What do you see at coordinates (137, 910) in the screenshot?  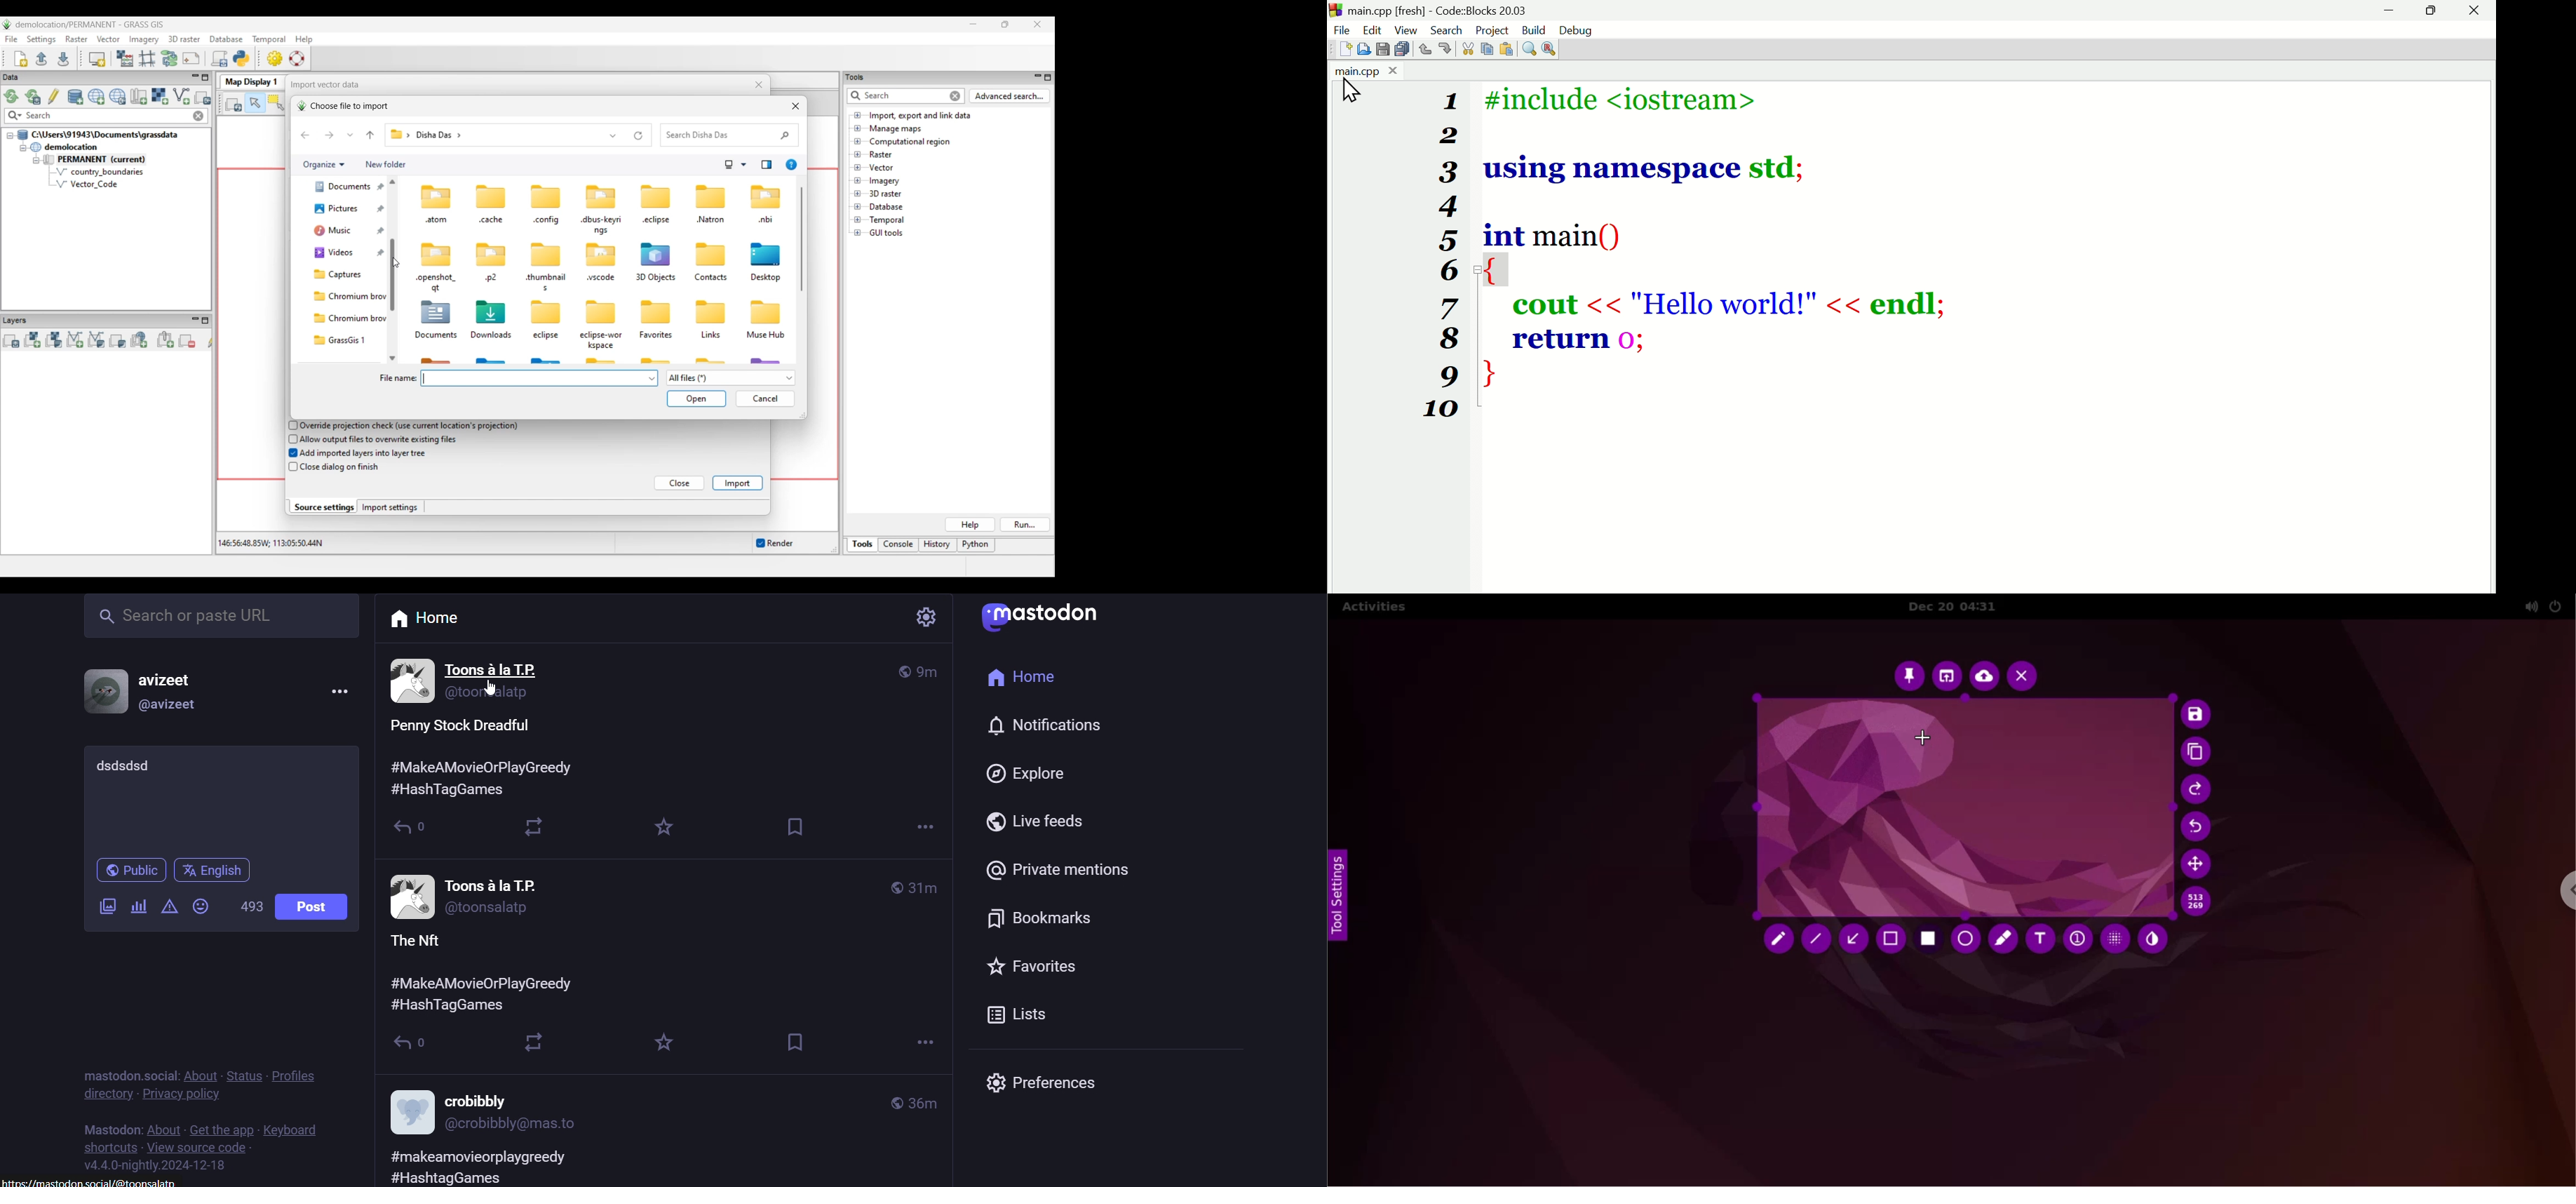 I see `add a poll` at bounding box center [137, 910].